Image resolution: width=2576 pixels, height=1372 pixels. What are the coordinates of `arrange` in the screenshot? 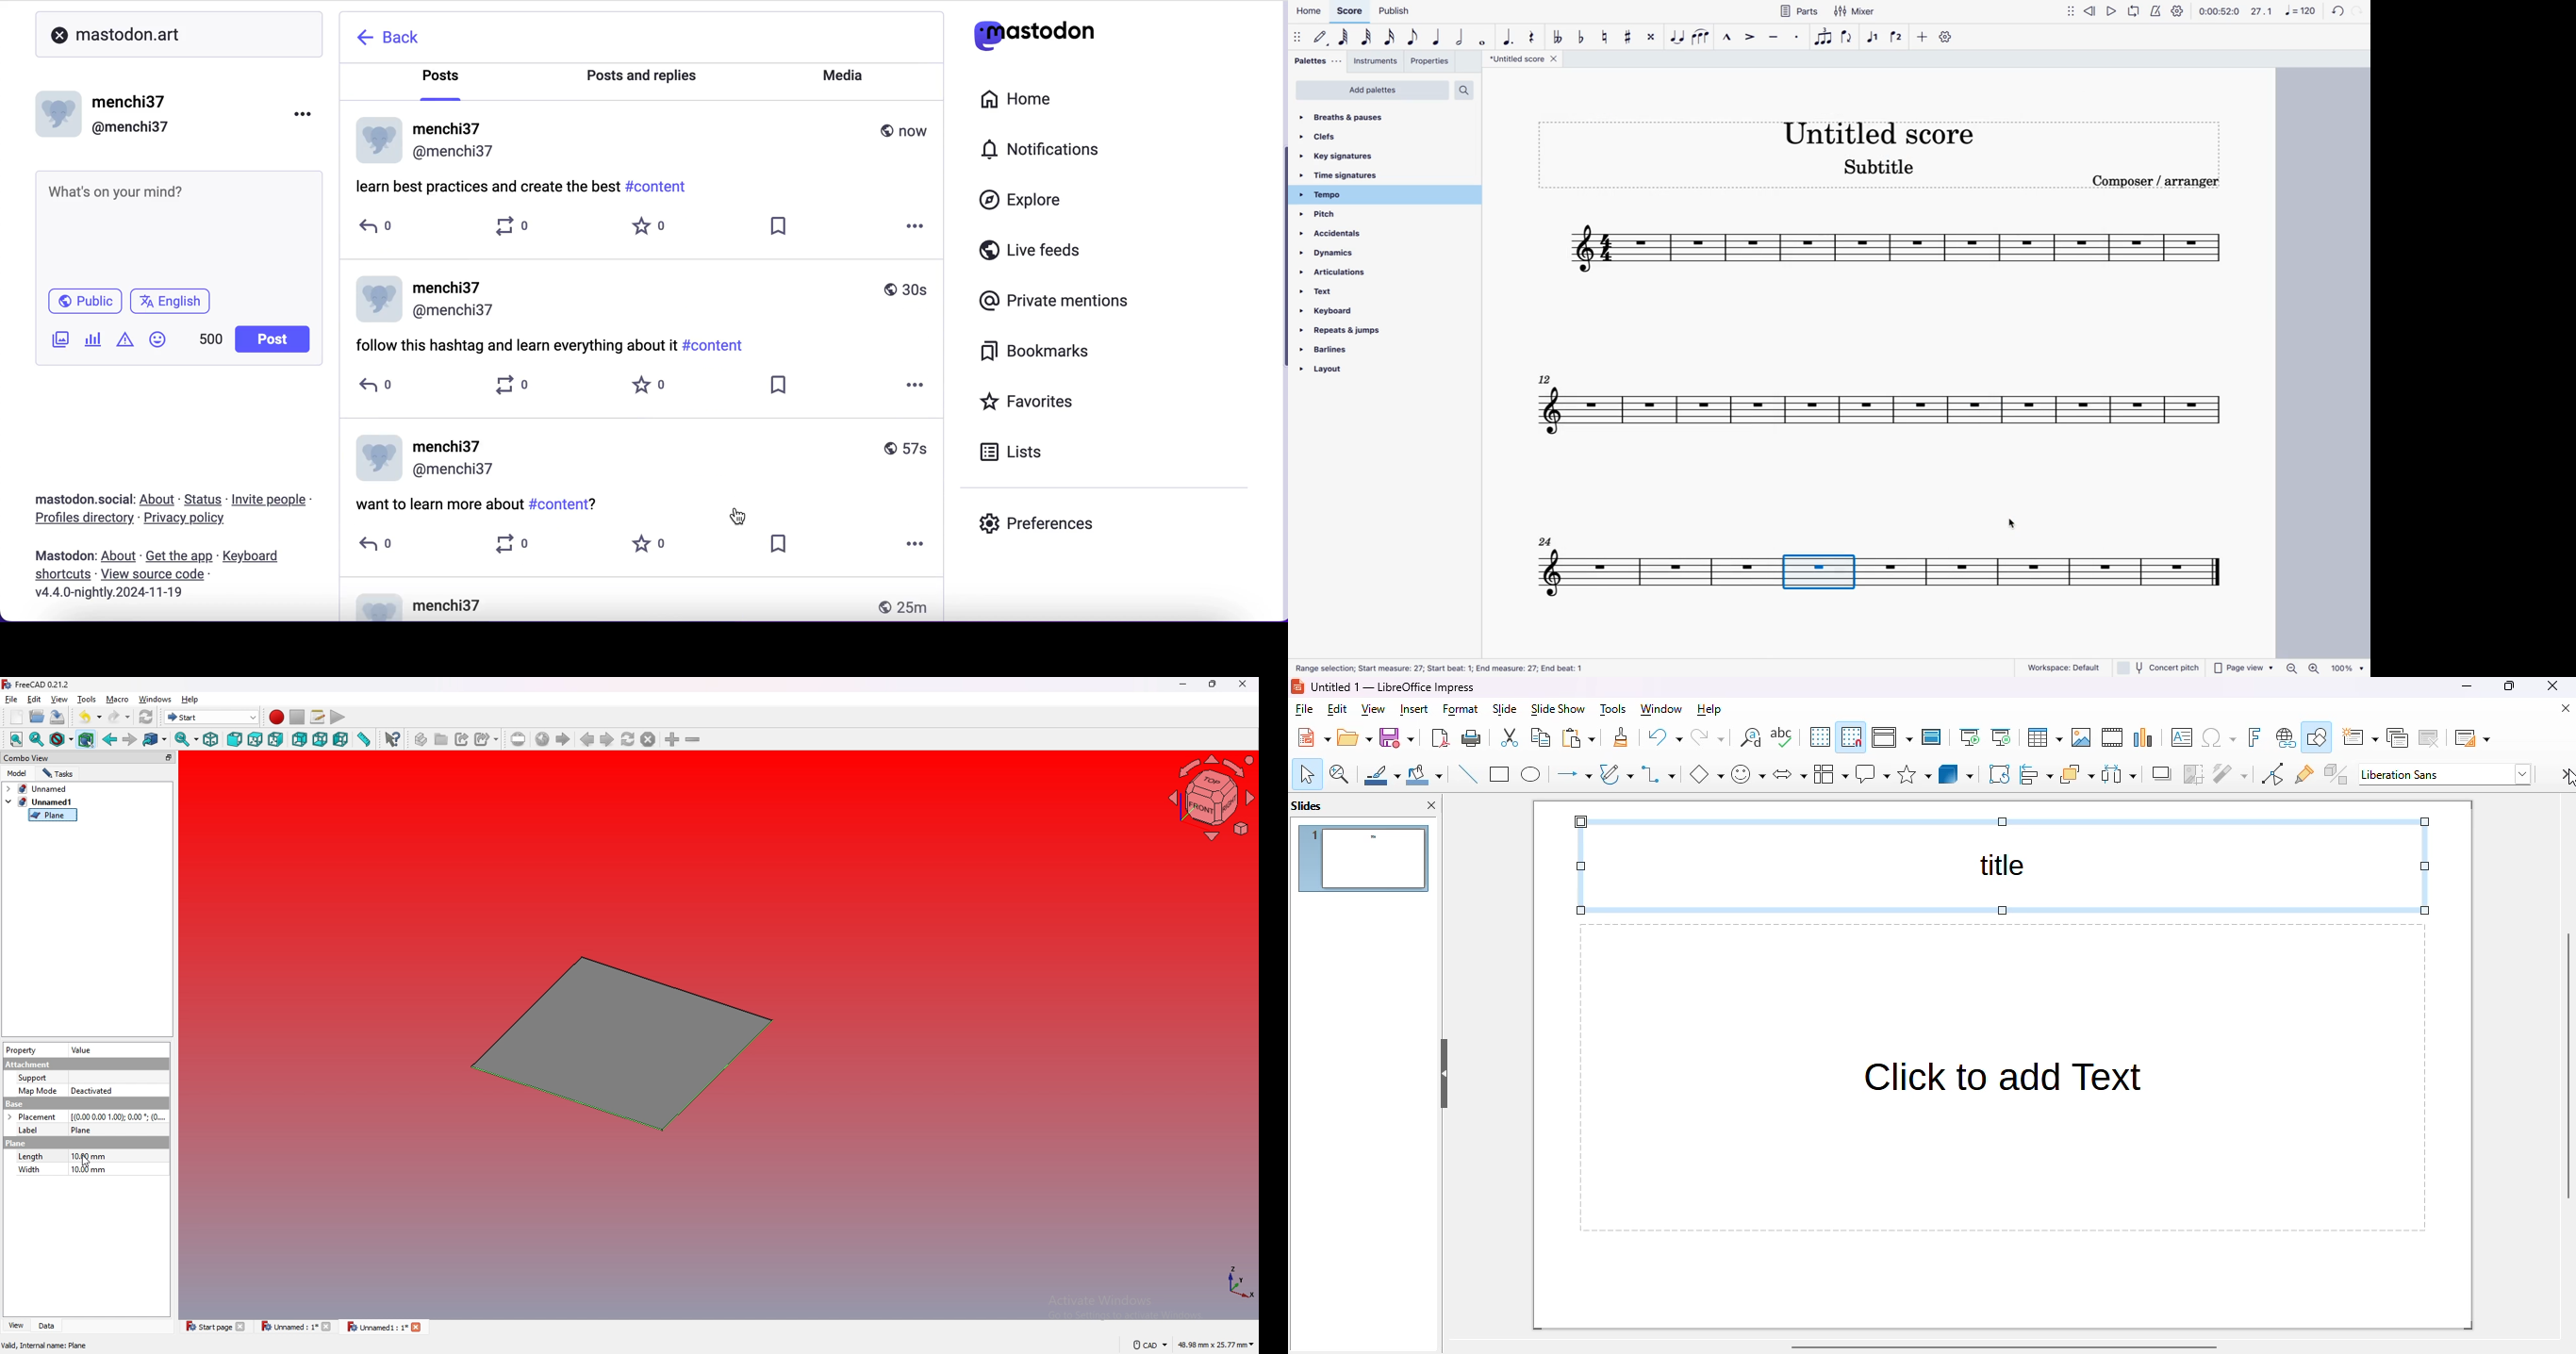 It's located at (2077, 774).